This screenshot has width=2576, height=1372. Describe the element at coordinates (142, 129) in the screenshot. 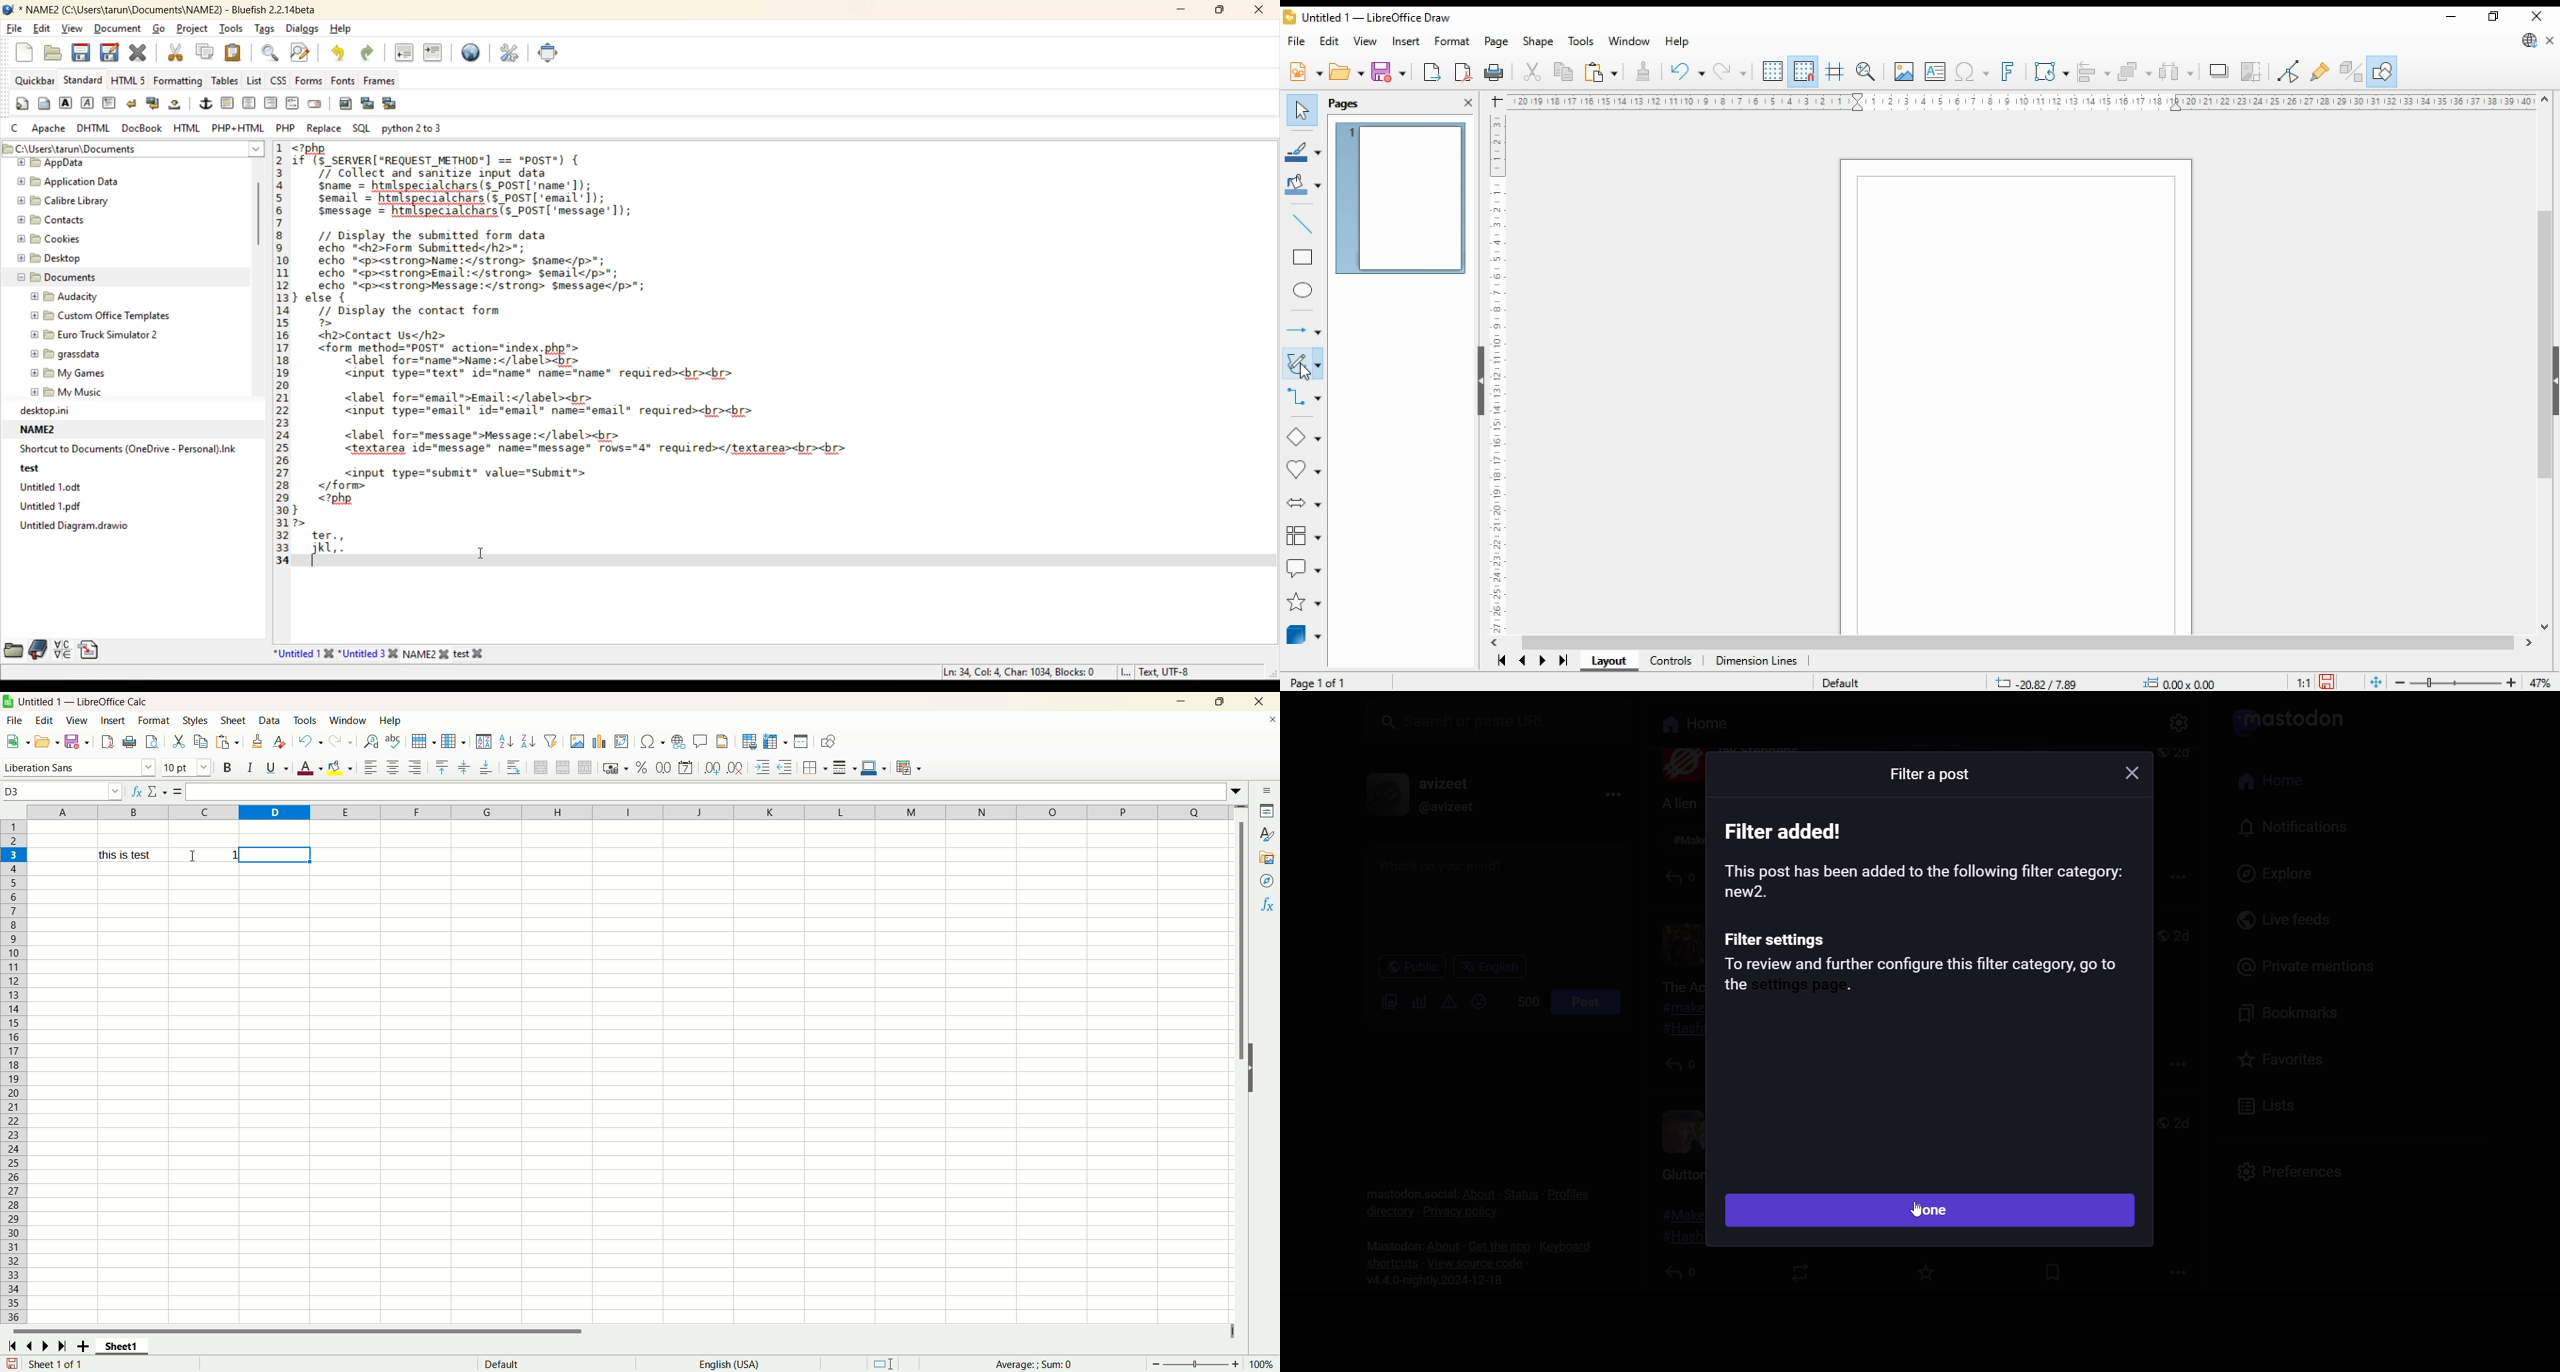

I see `docbook` at that location.